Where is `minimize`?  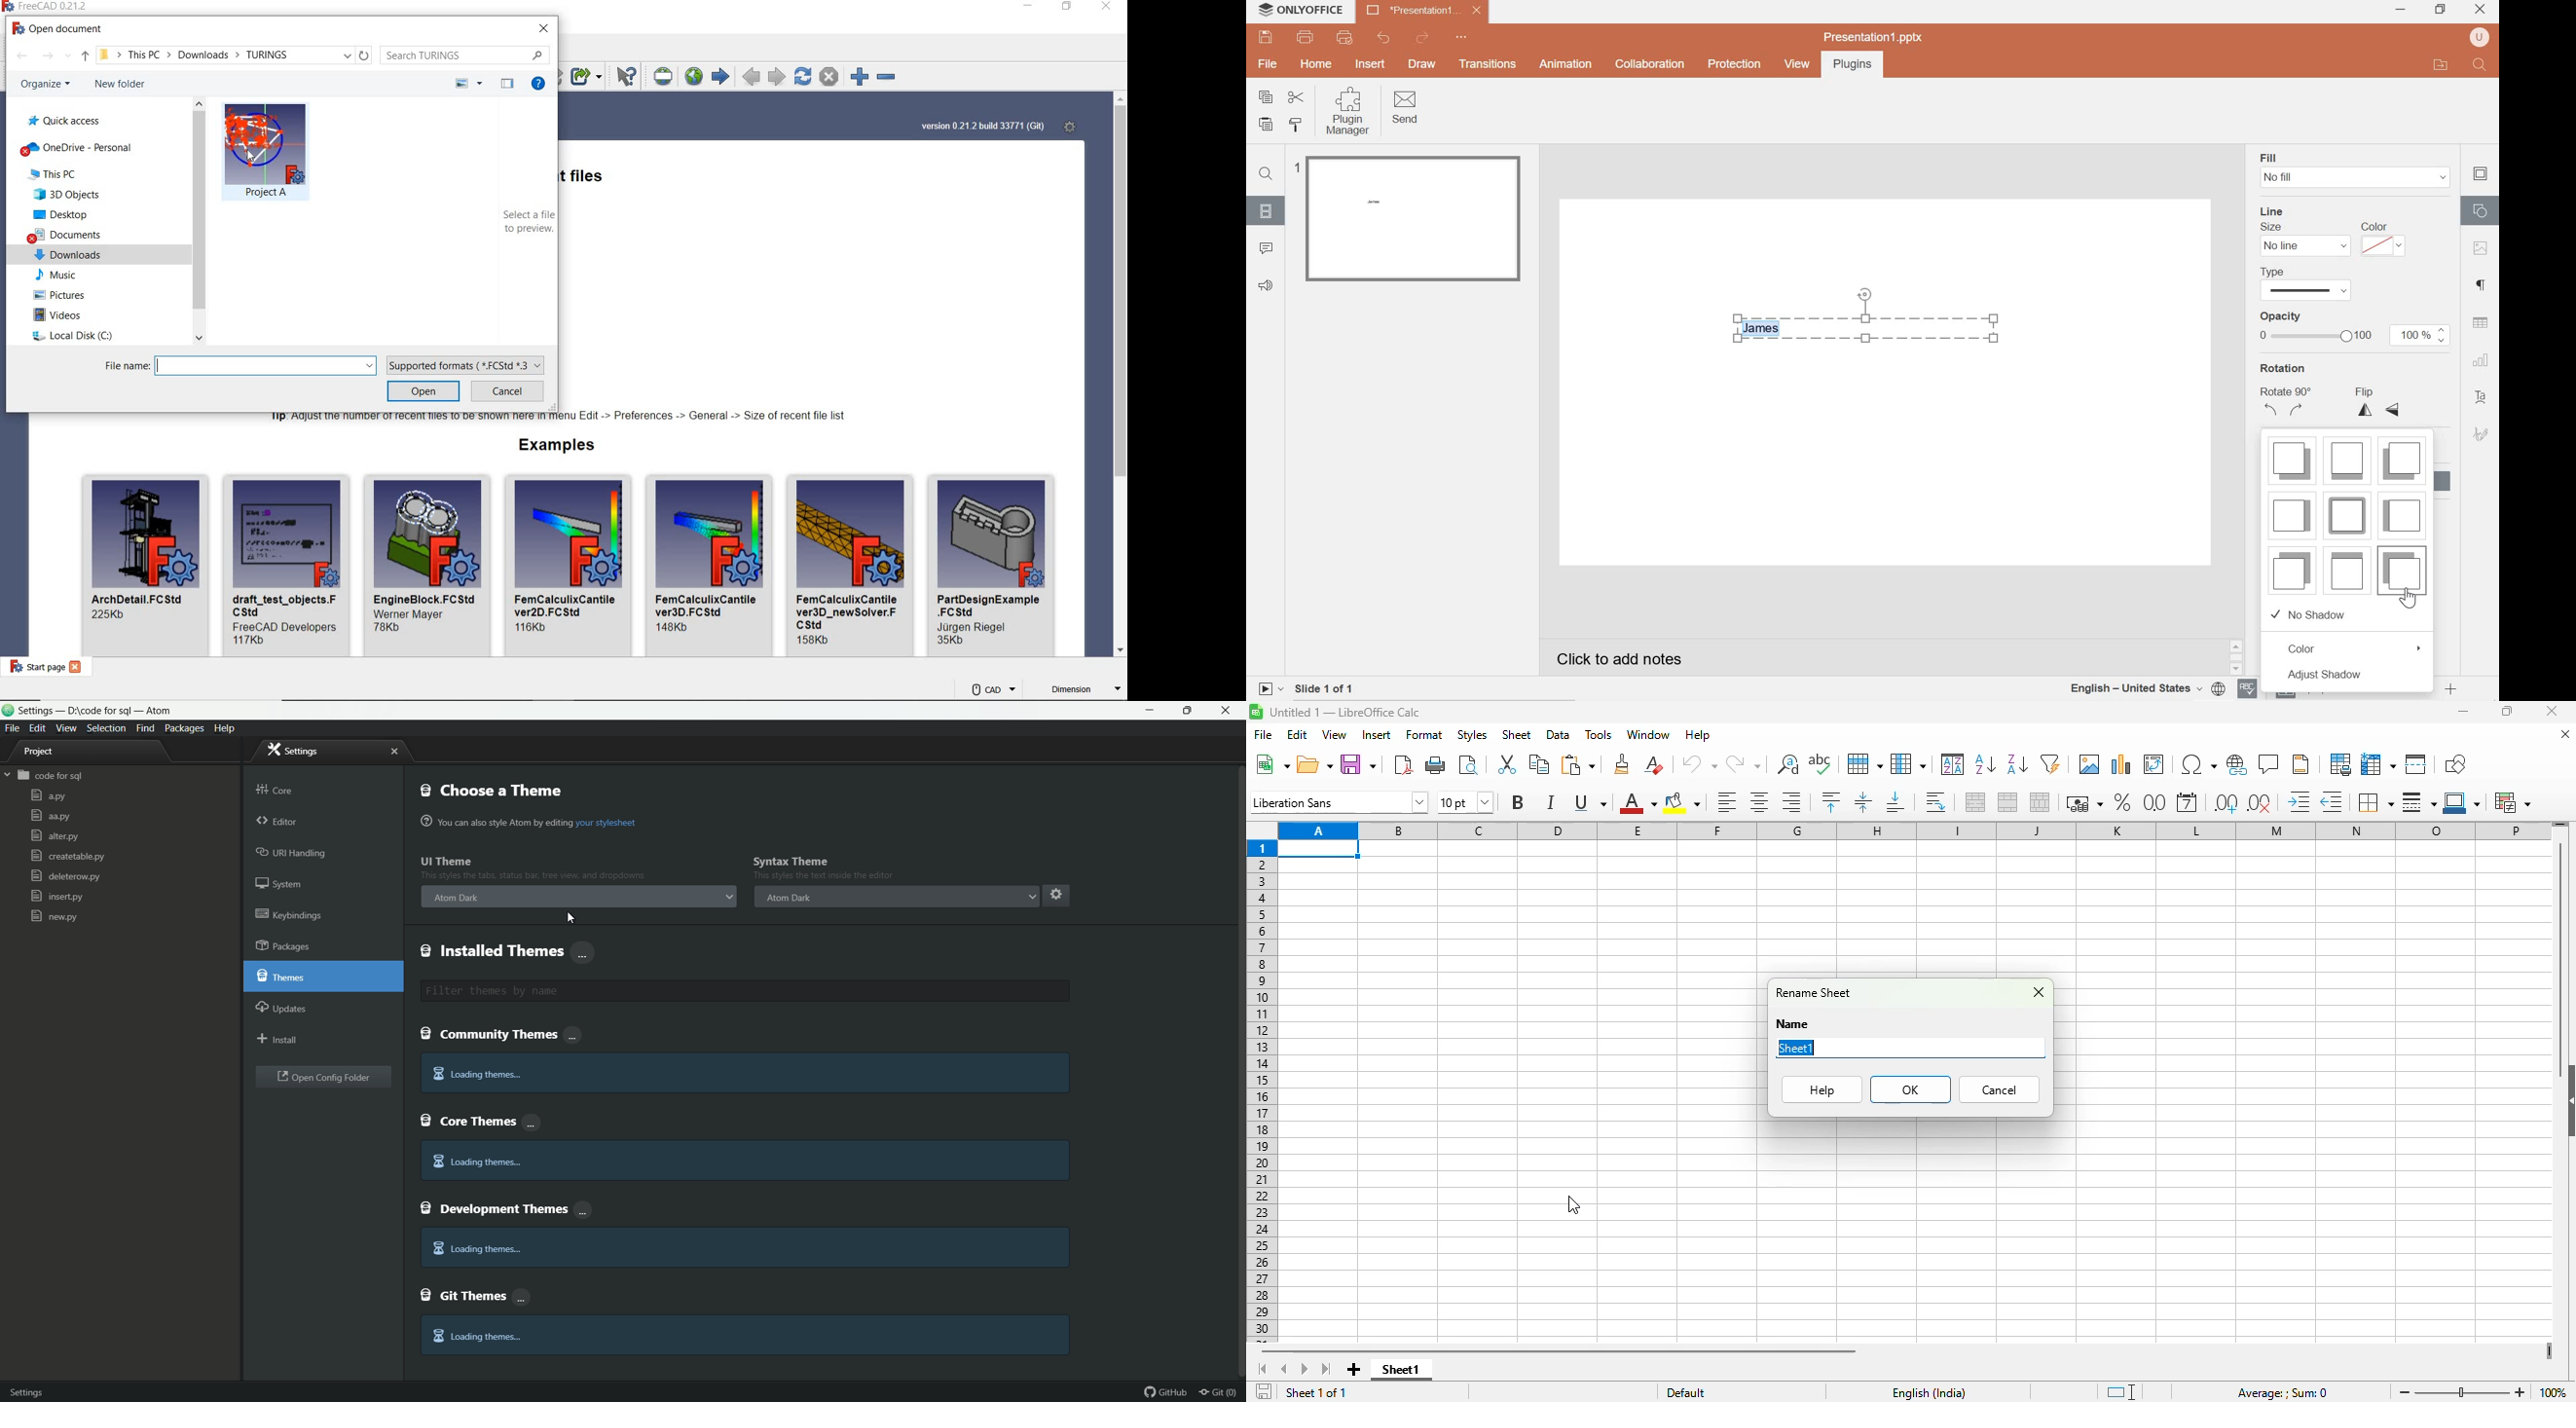 minimize is located at coordinates (1151, 711).